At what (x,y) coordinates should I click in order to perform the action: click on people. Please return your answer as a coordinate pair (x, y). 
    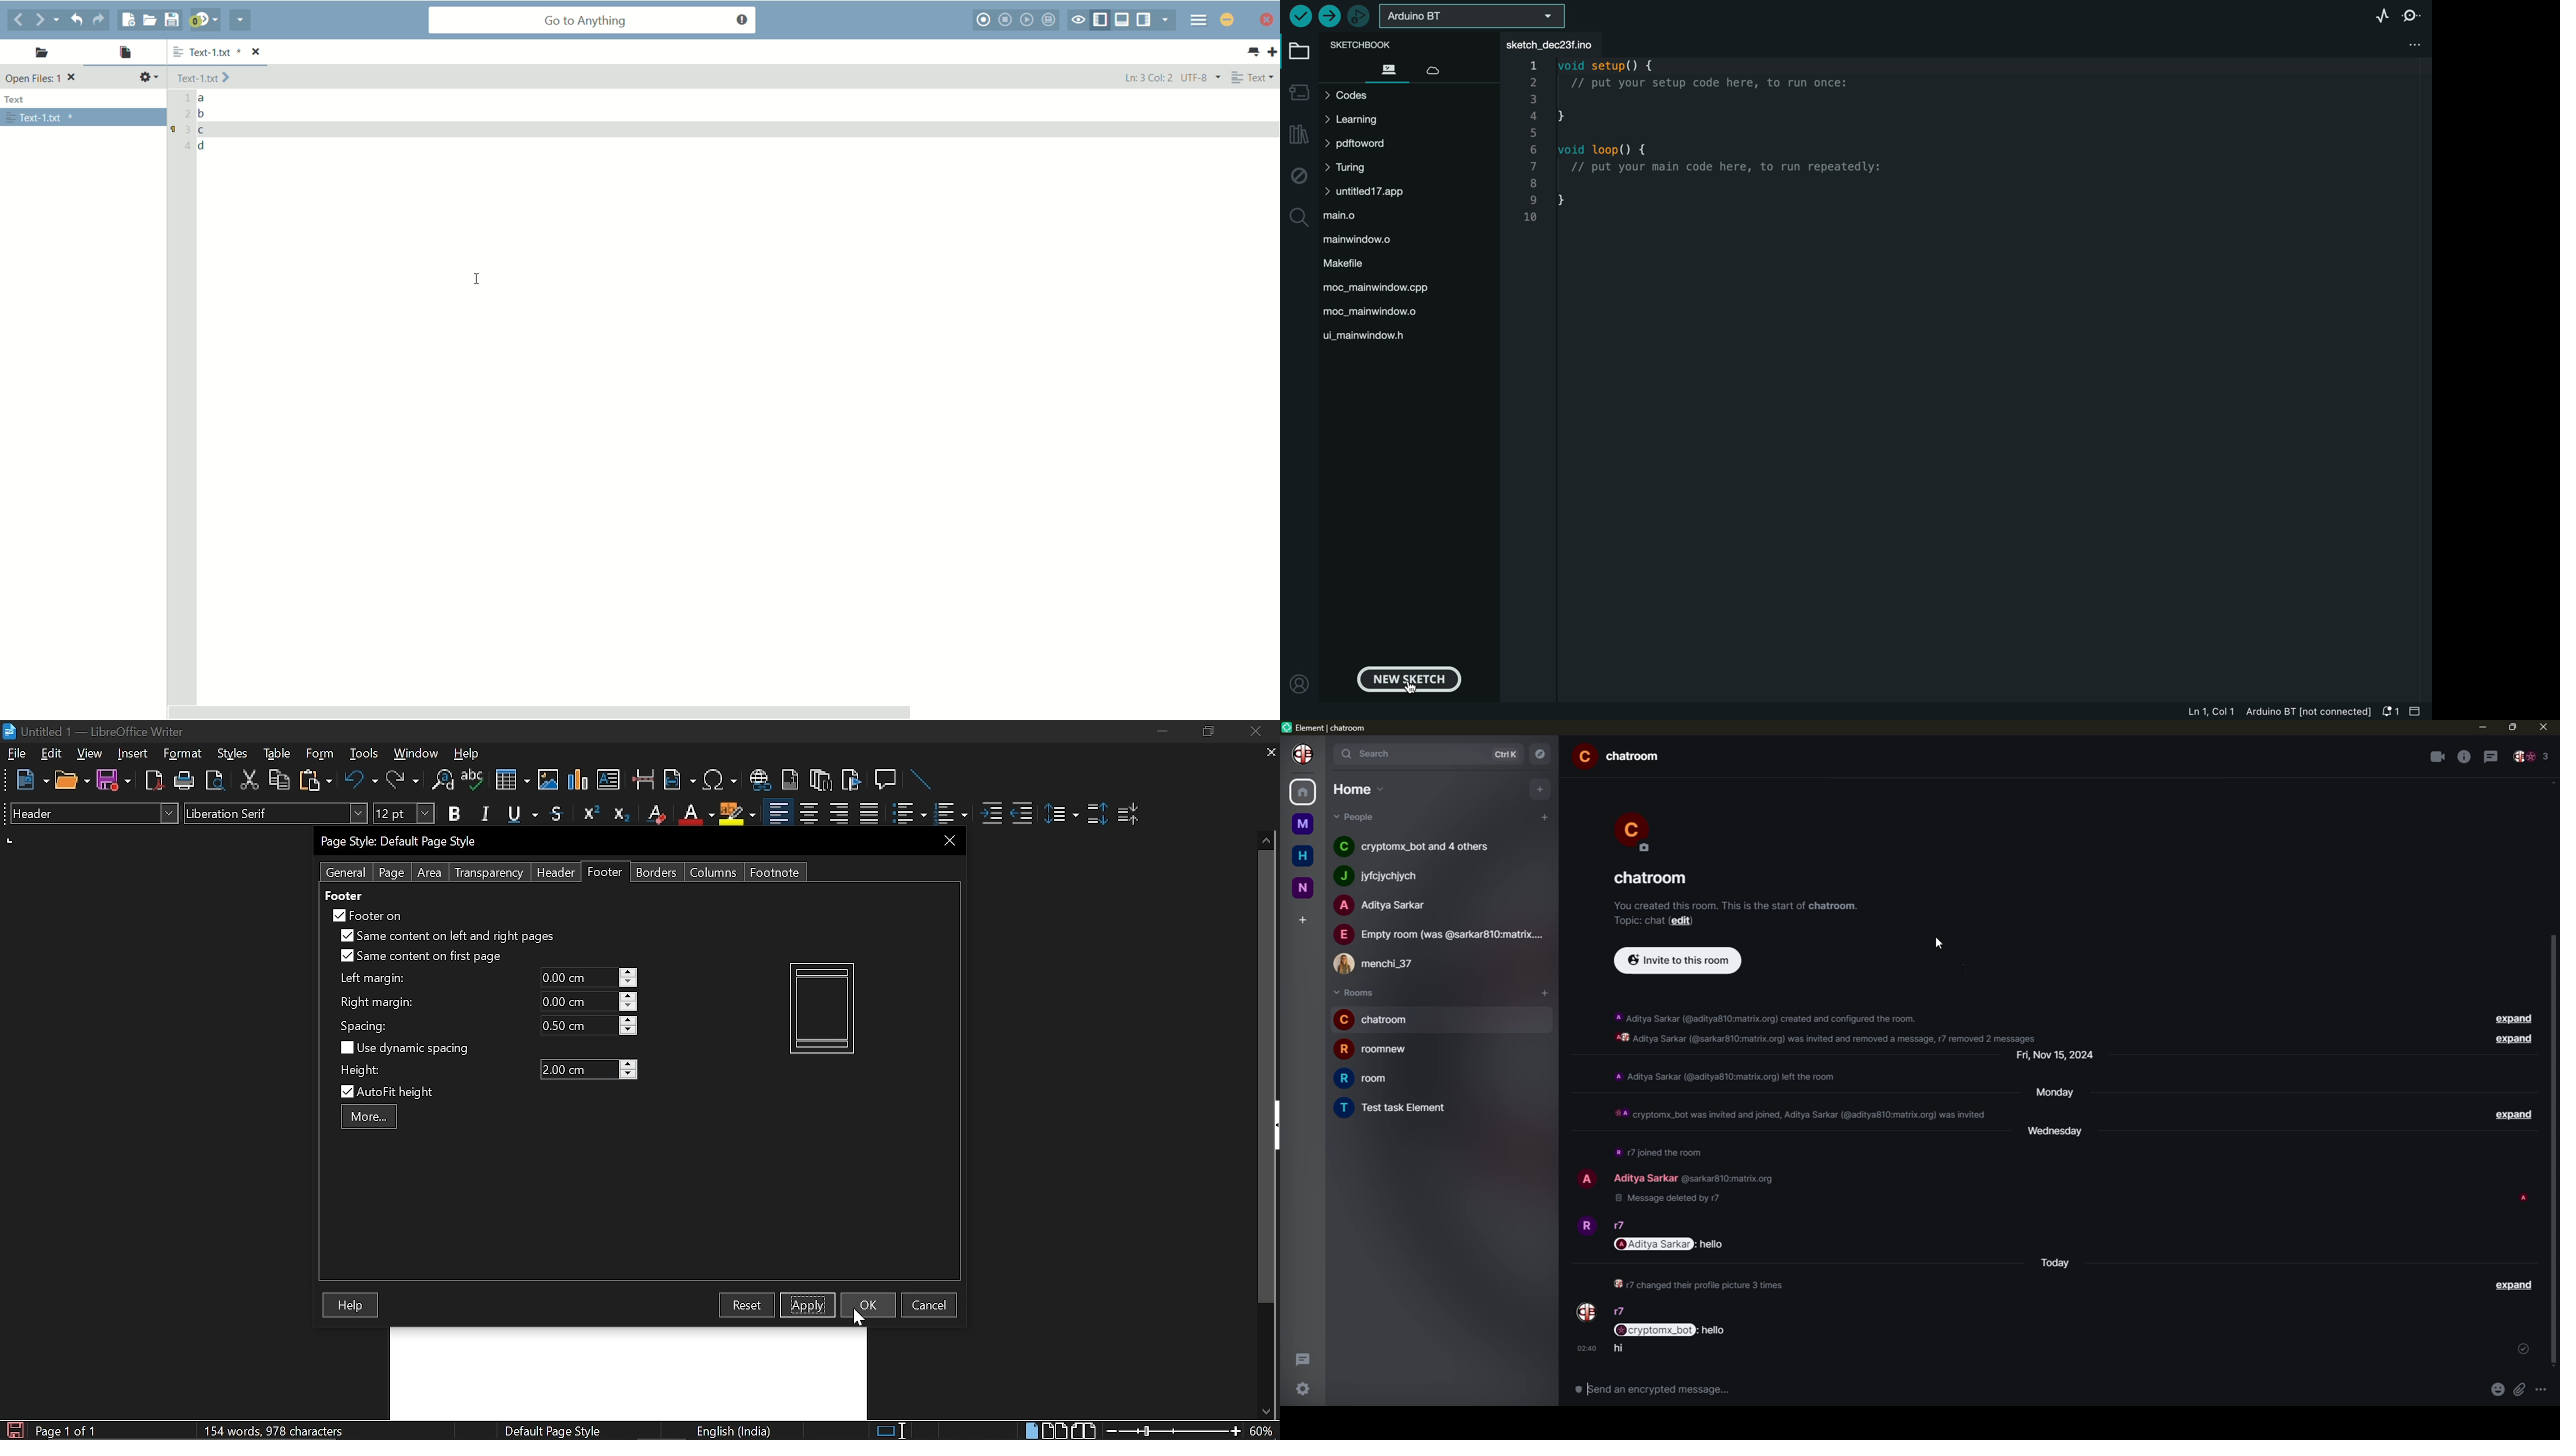
    Looking at the image, I should click on (1439, 935).